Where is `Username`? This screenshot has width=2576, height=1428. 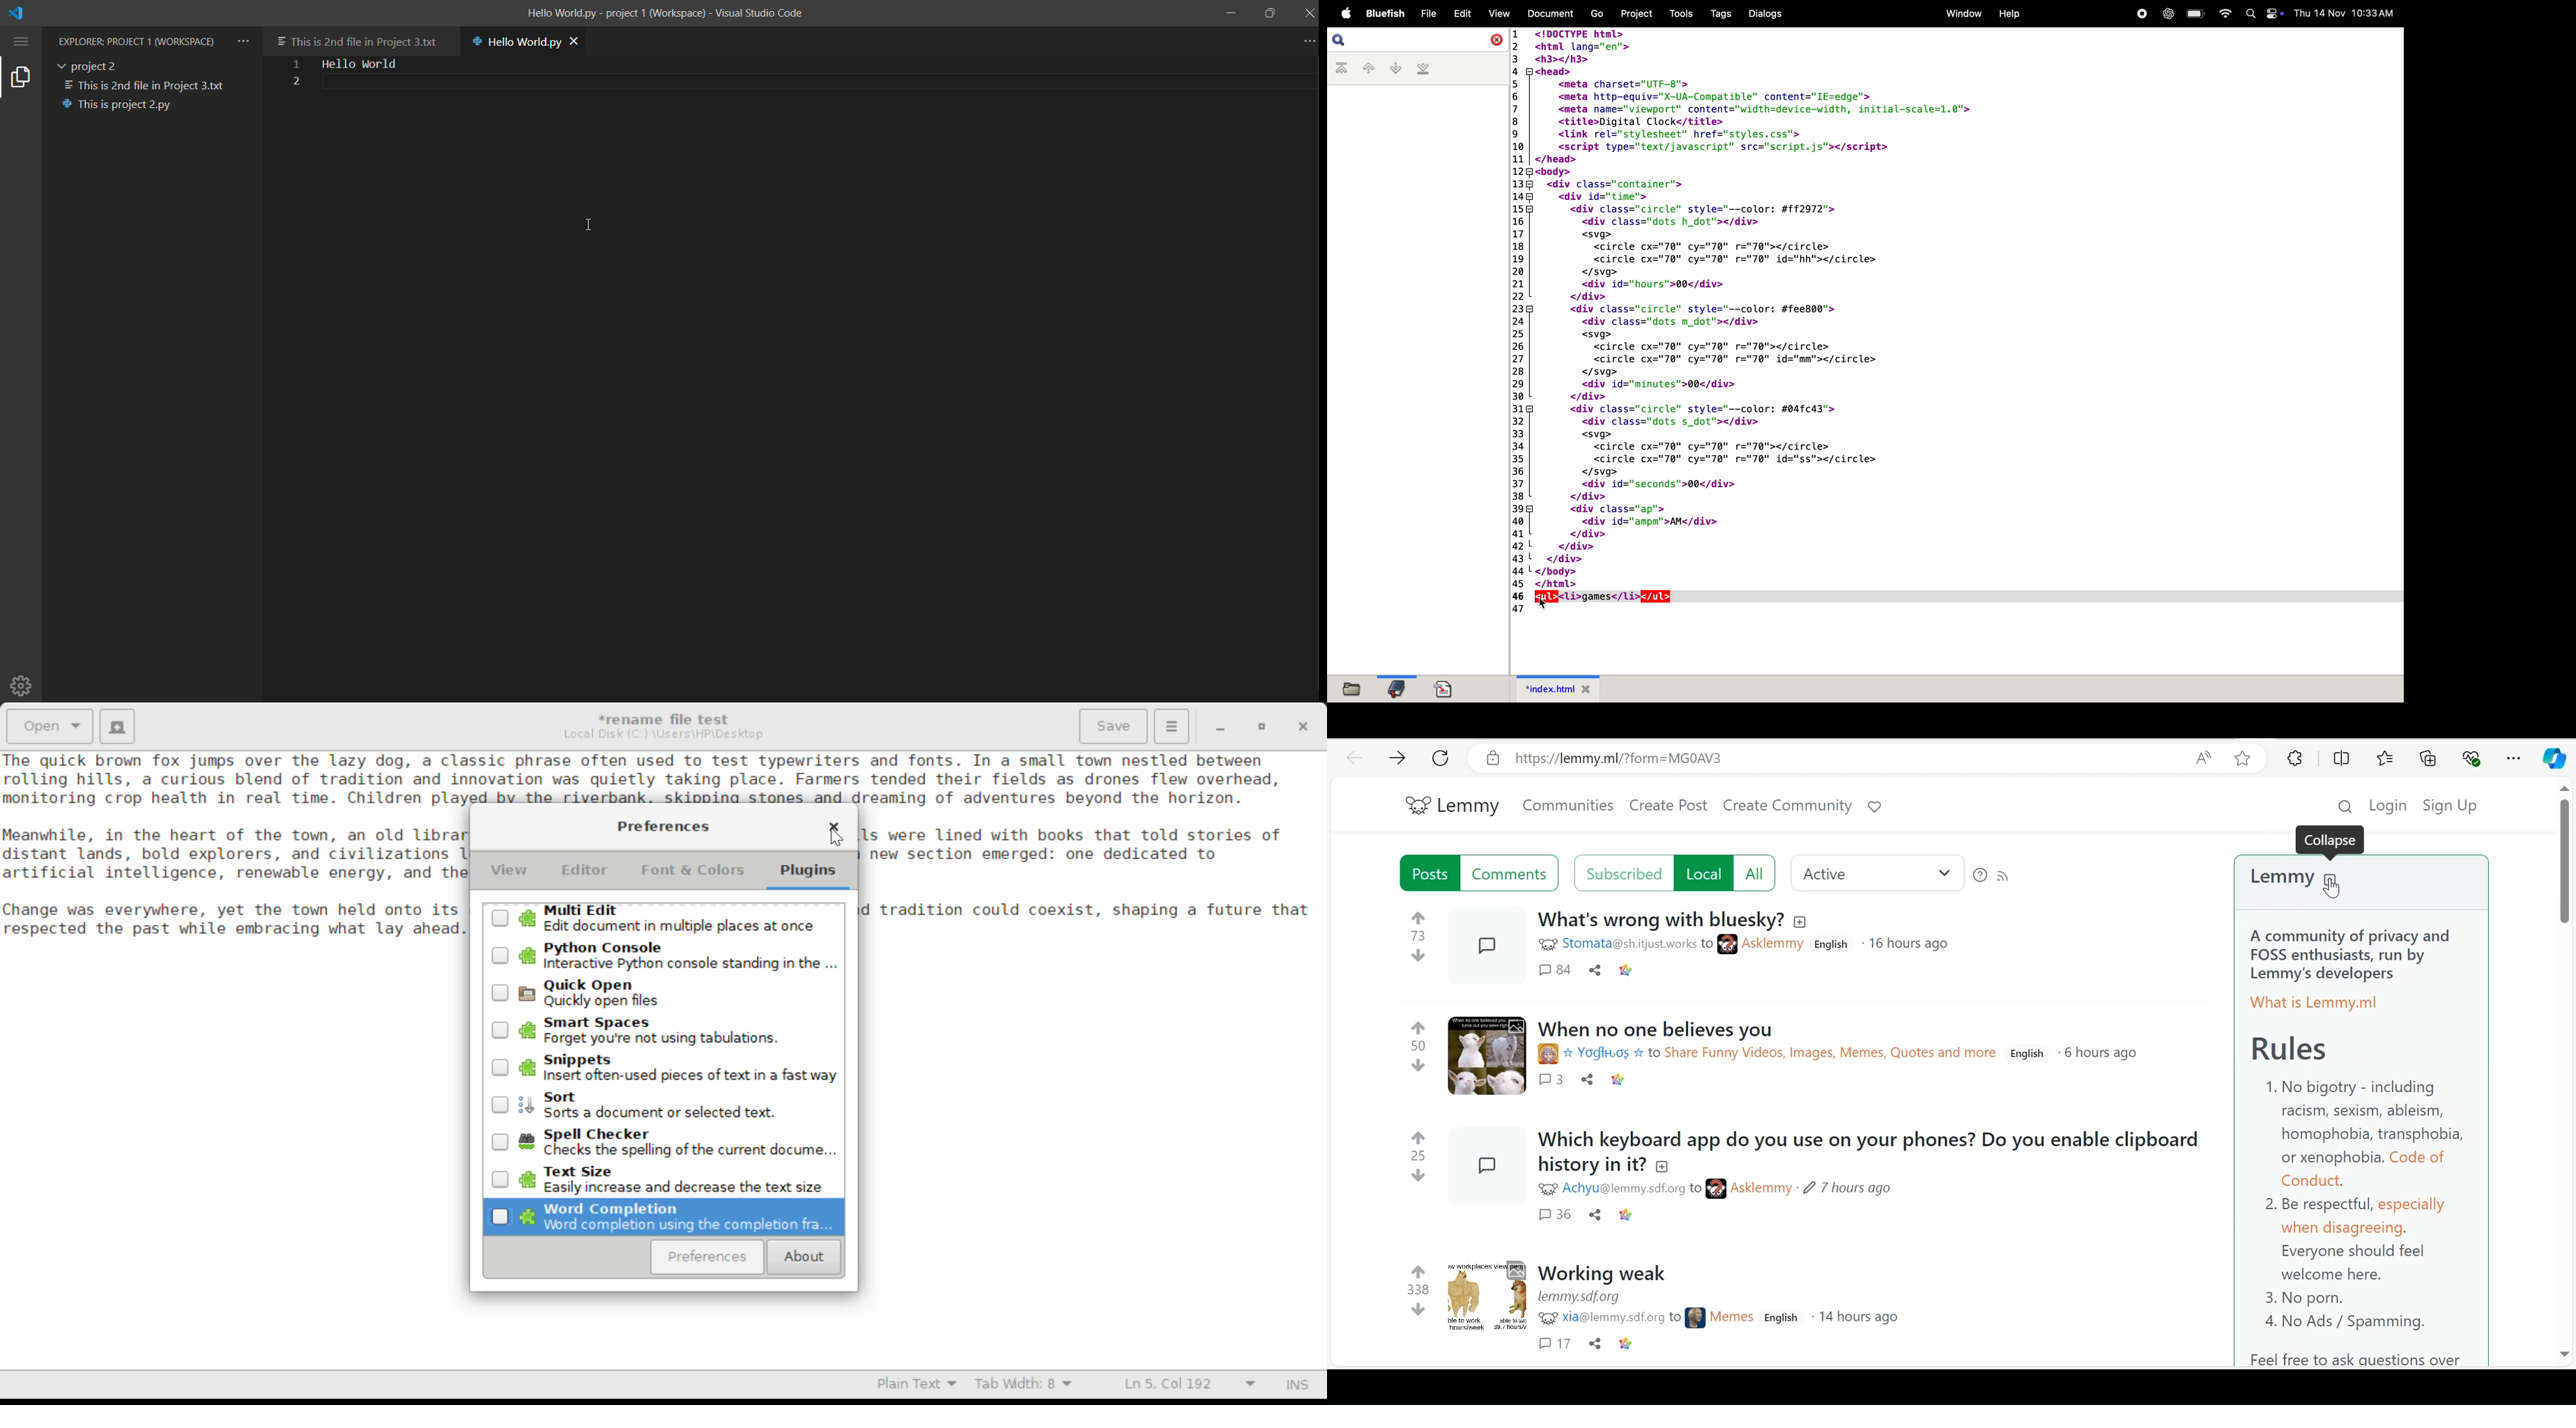
Username is located at coordinates (1775, 945).